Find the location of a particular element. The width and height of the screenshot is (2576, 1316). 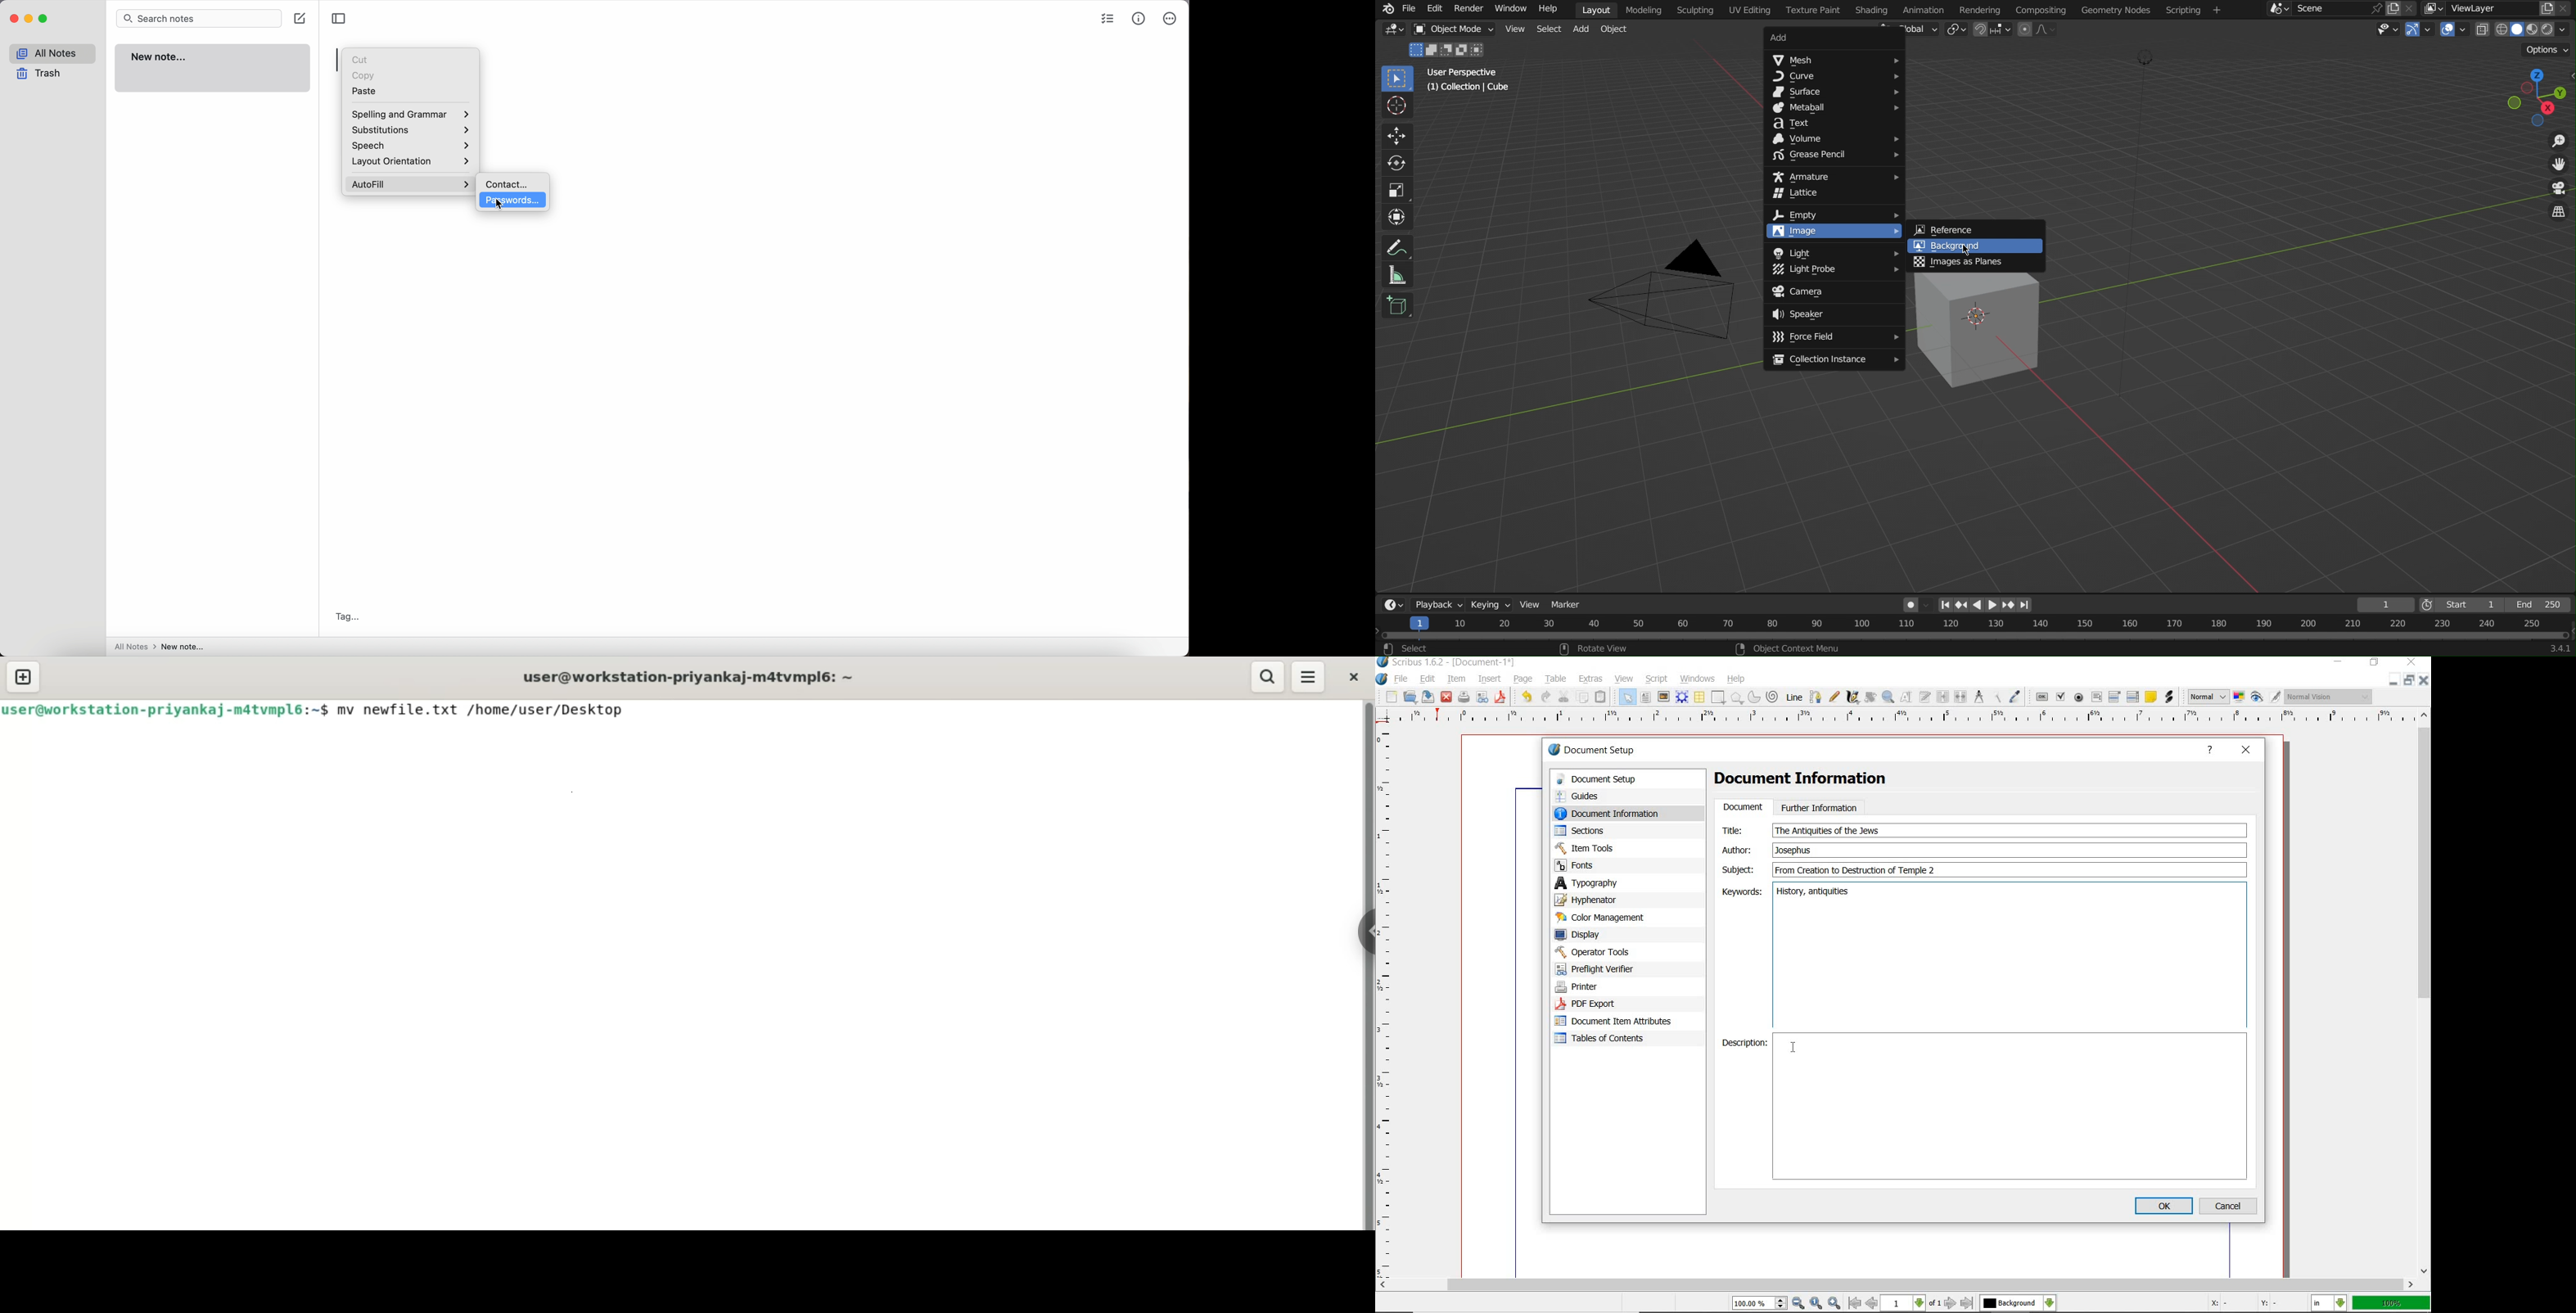

cancel is located at coordinates (2230, 1205).